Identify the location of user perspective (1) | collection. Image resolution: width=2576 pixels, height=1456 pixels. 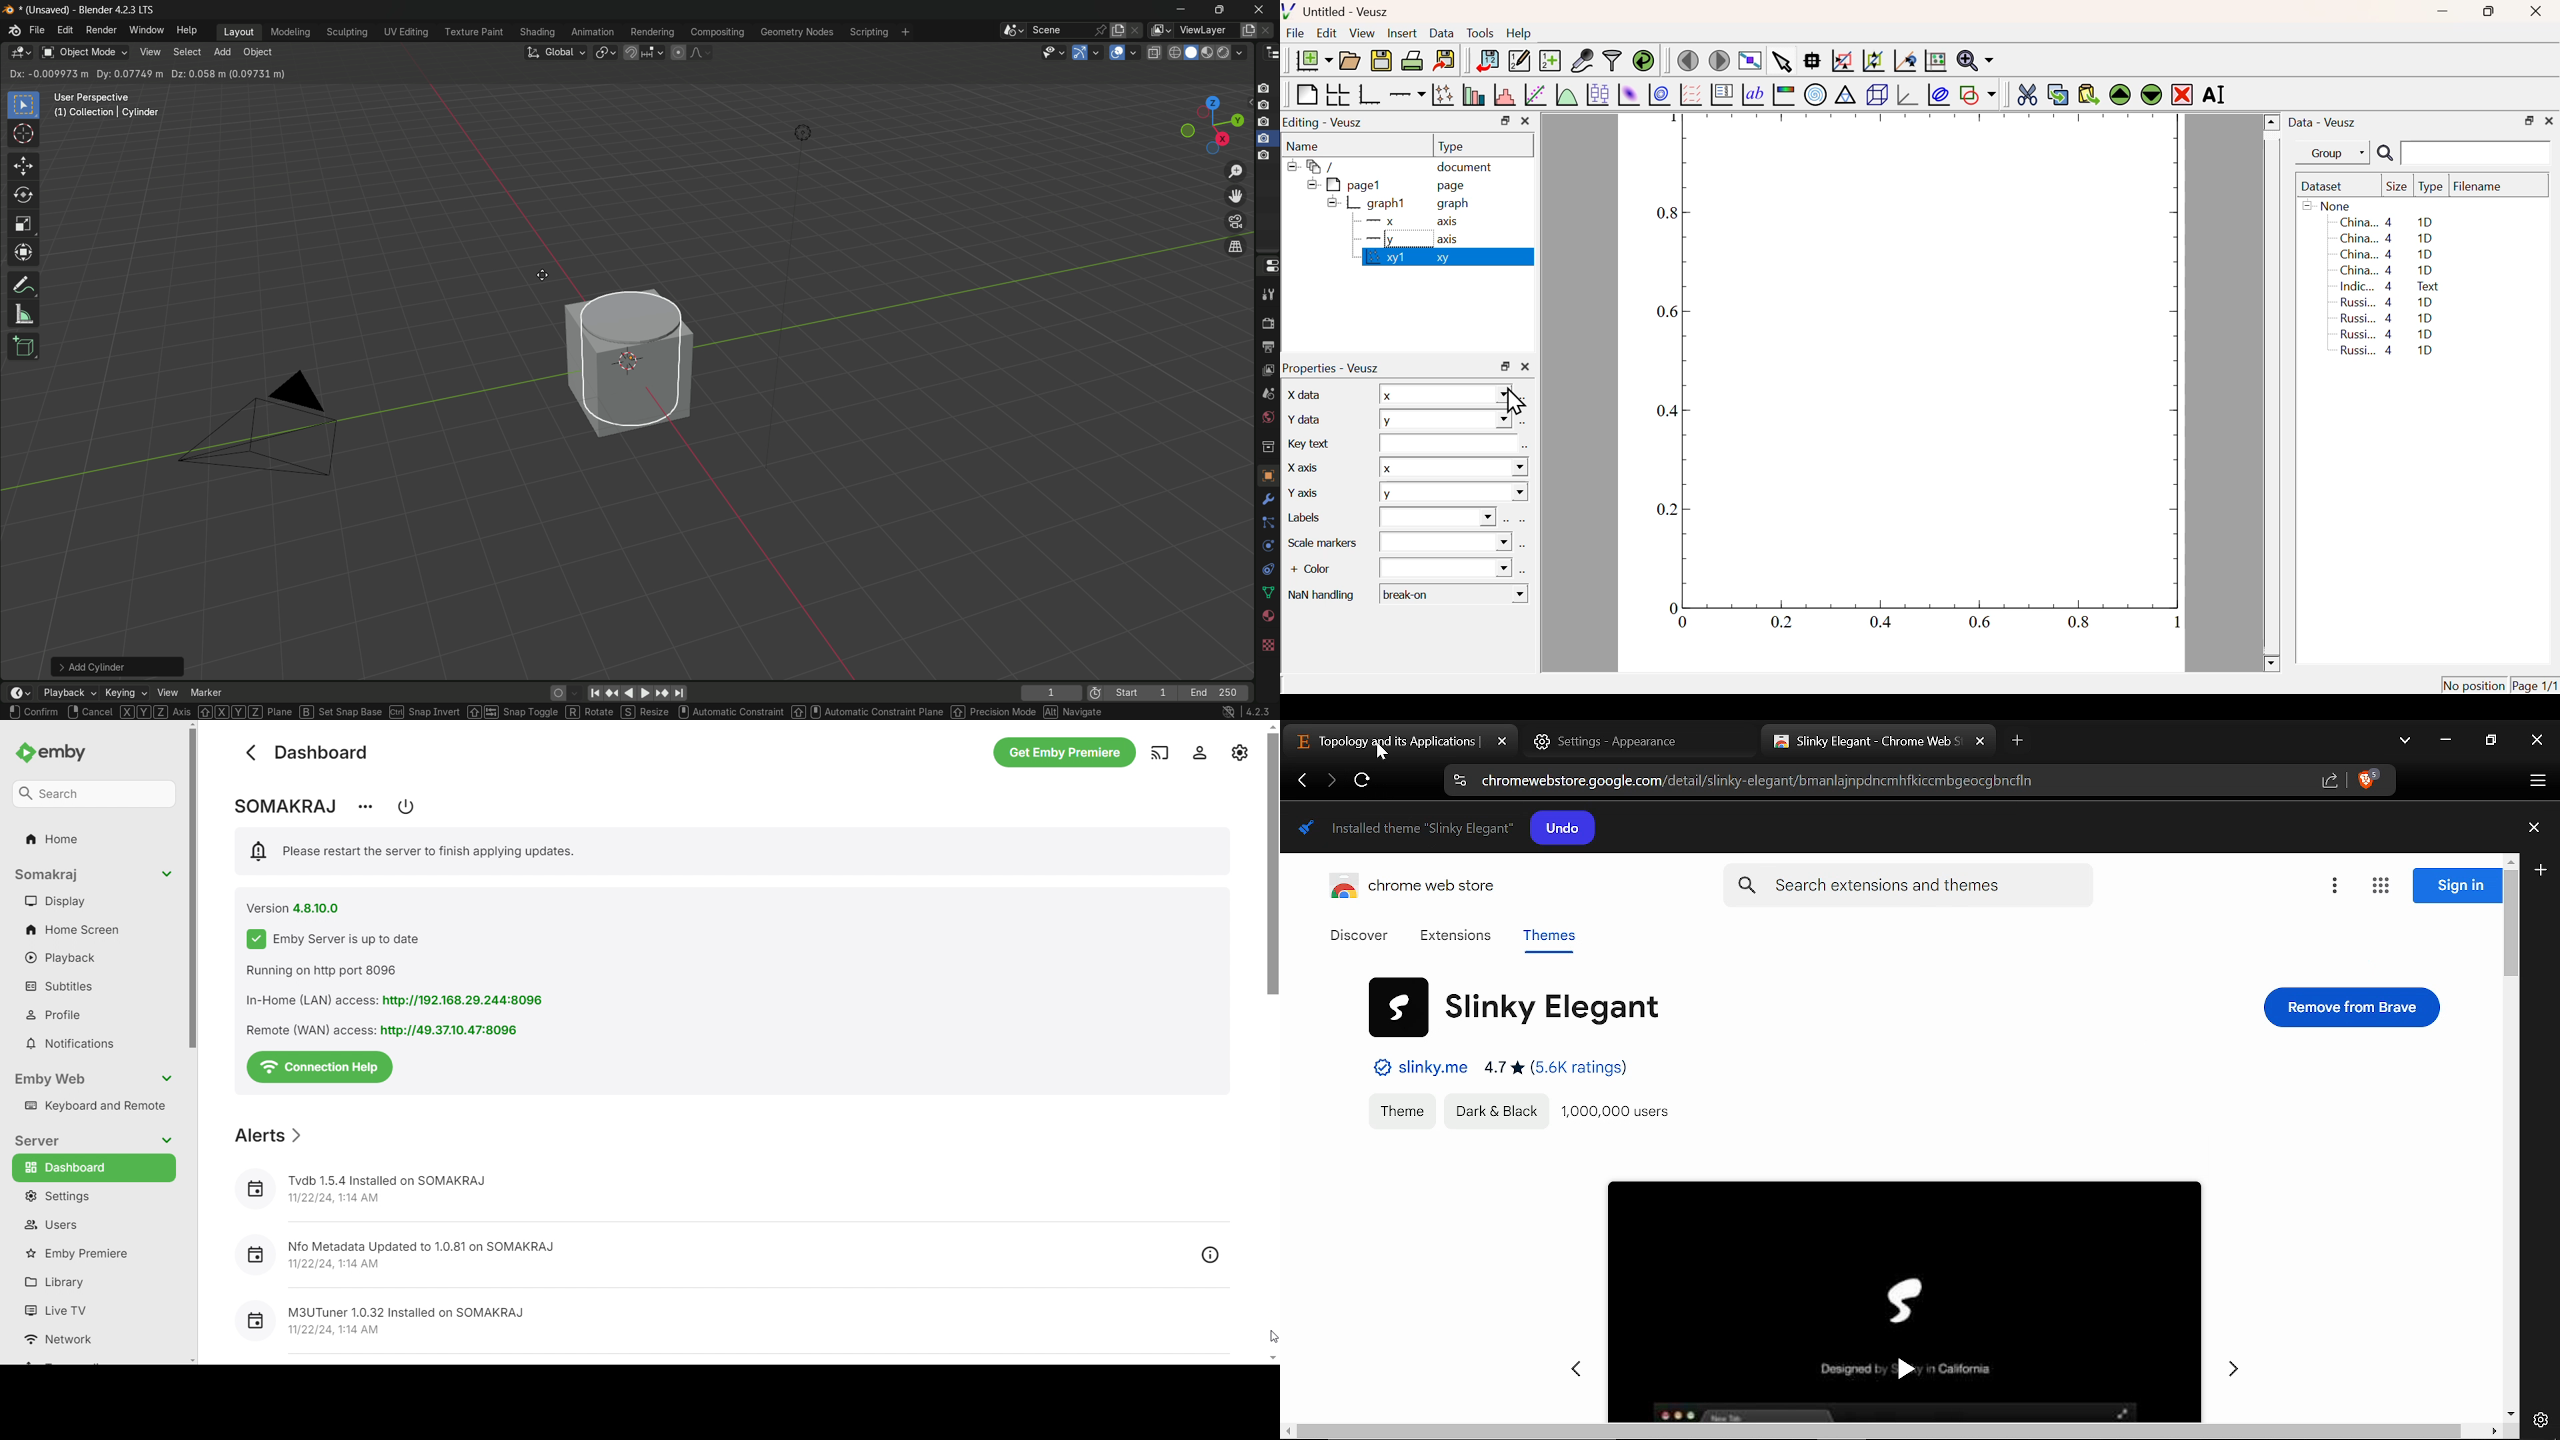
(110, 110).